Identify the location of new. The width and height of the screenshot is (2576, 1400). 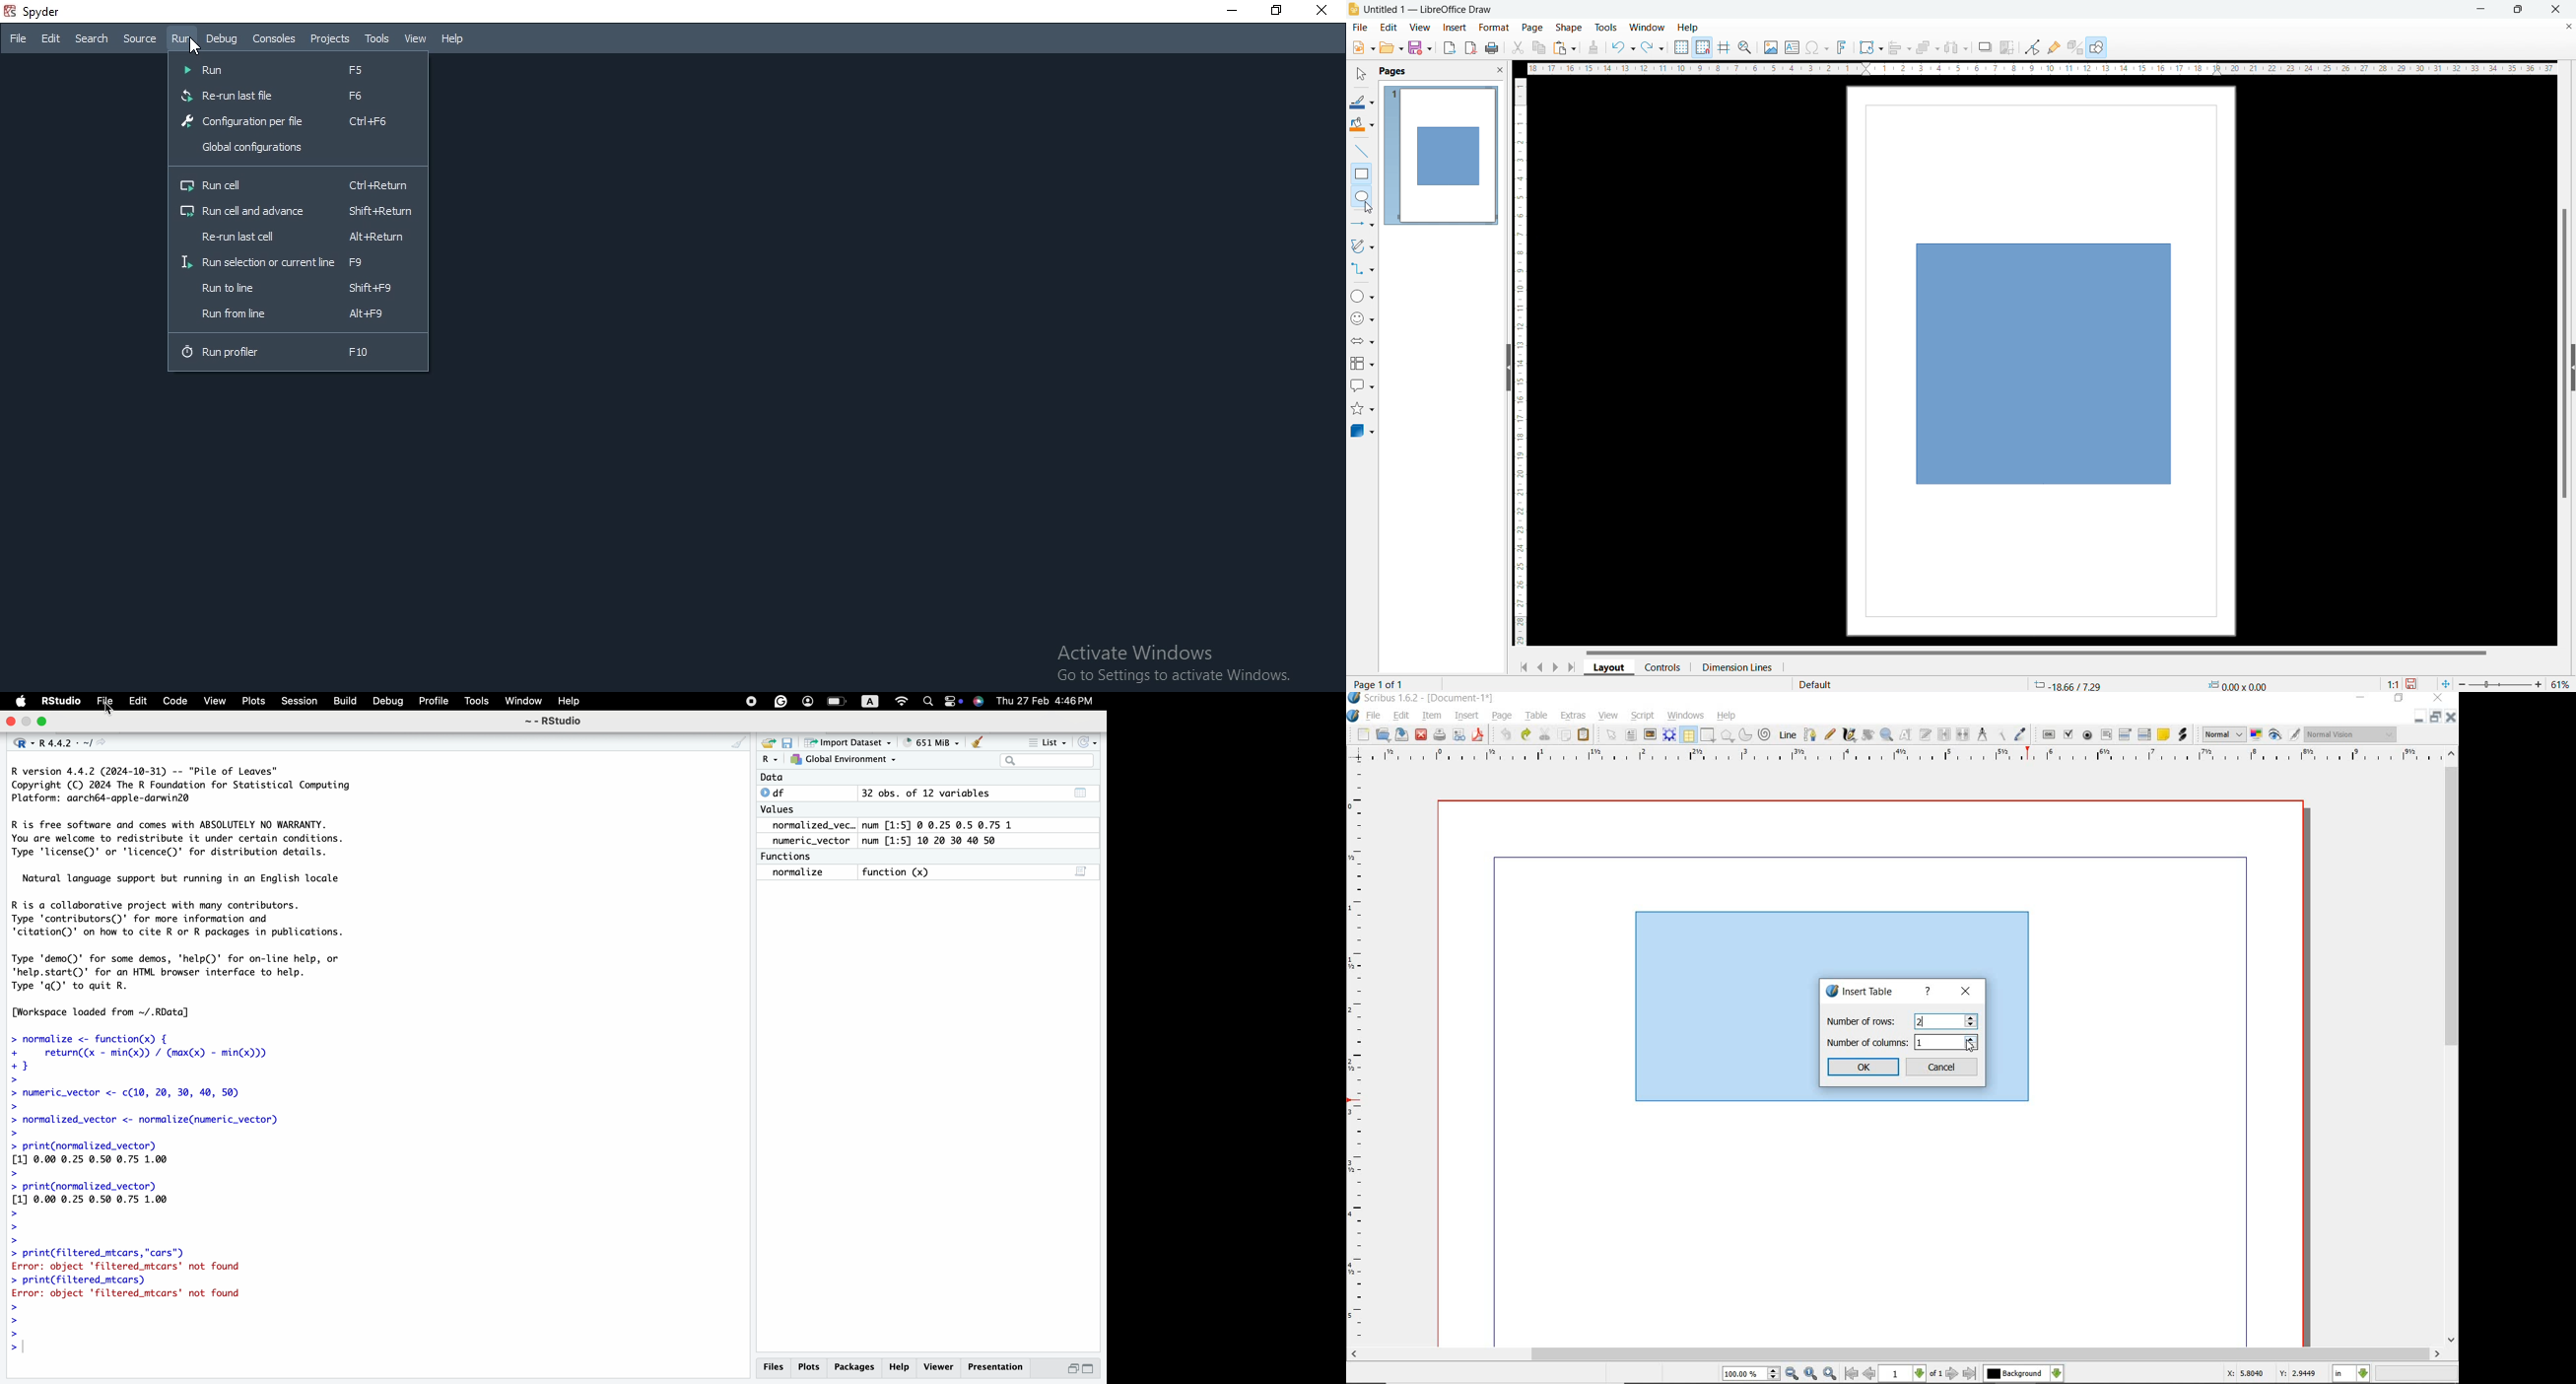
(770, 740).